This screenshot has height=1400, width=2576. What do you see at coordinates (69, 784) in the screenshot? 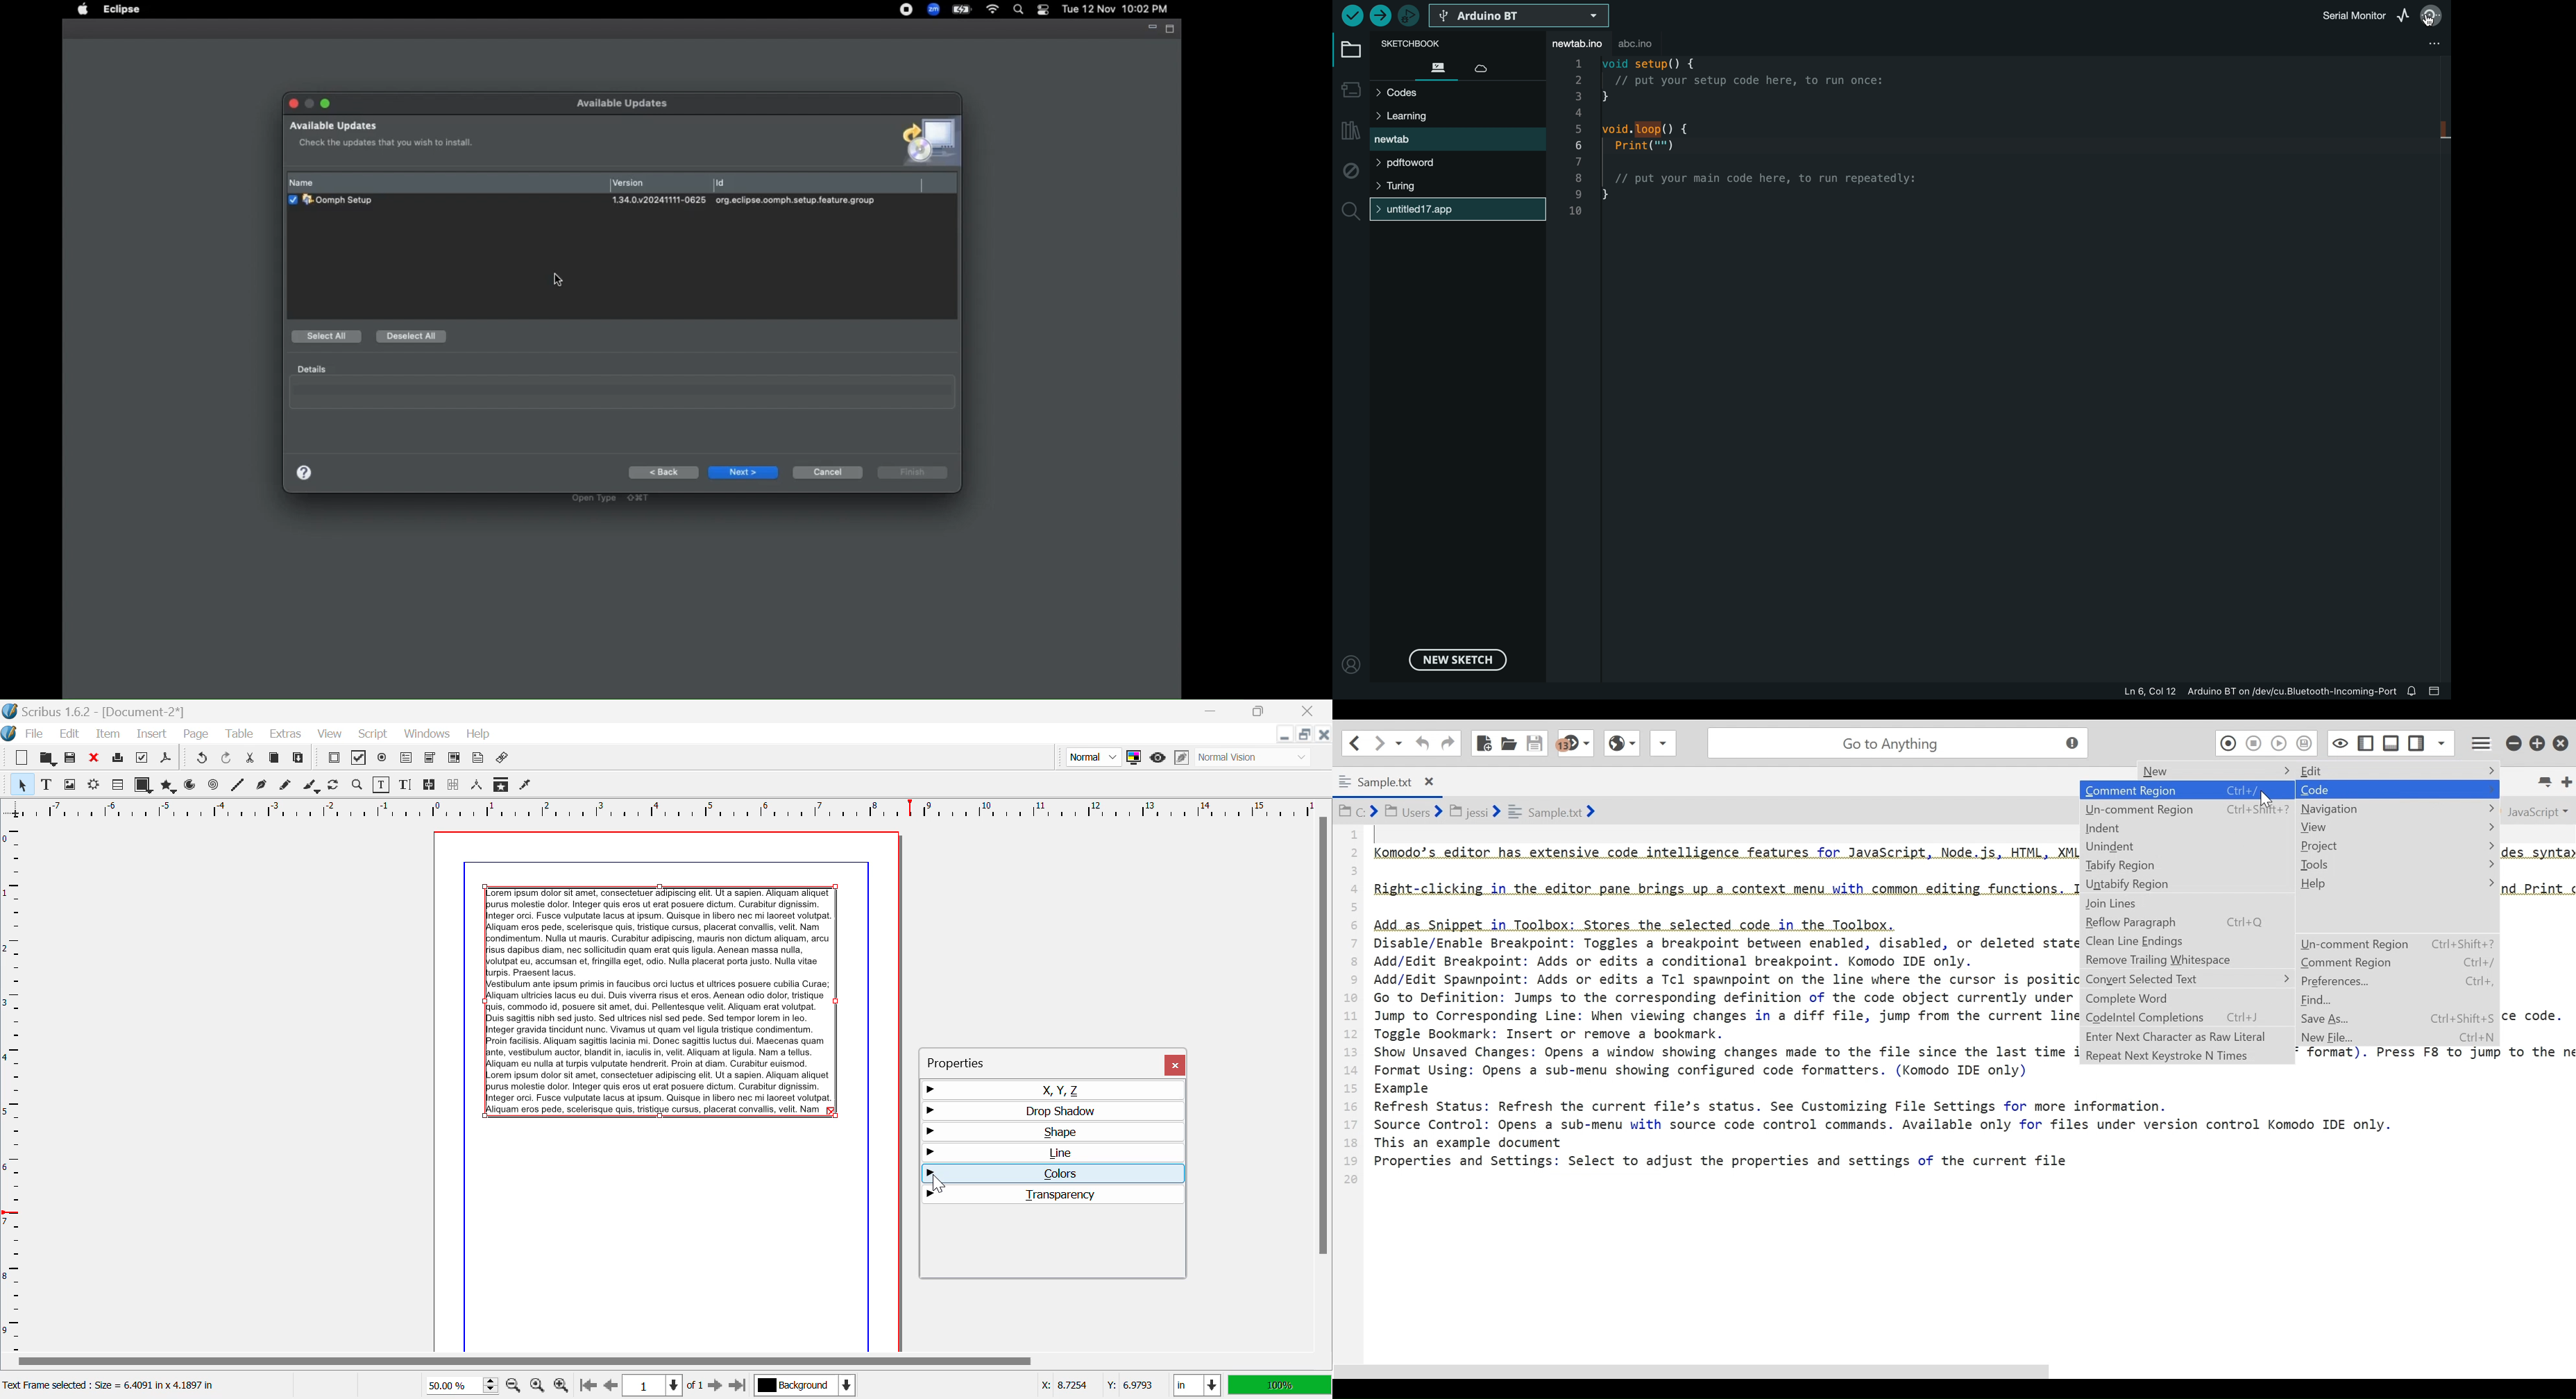
I see `Image Frame` at bounding box center [69, 784].